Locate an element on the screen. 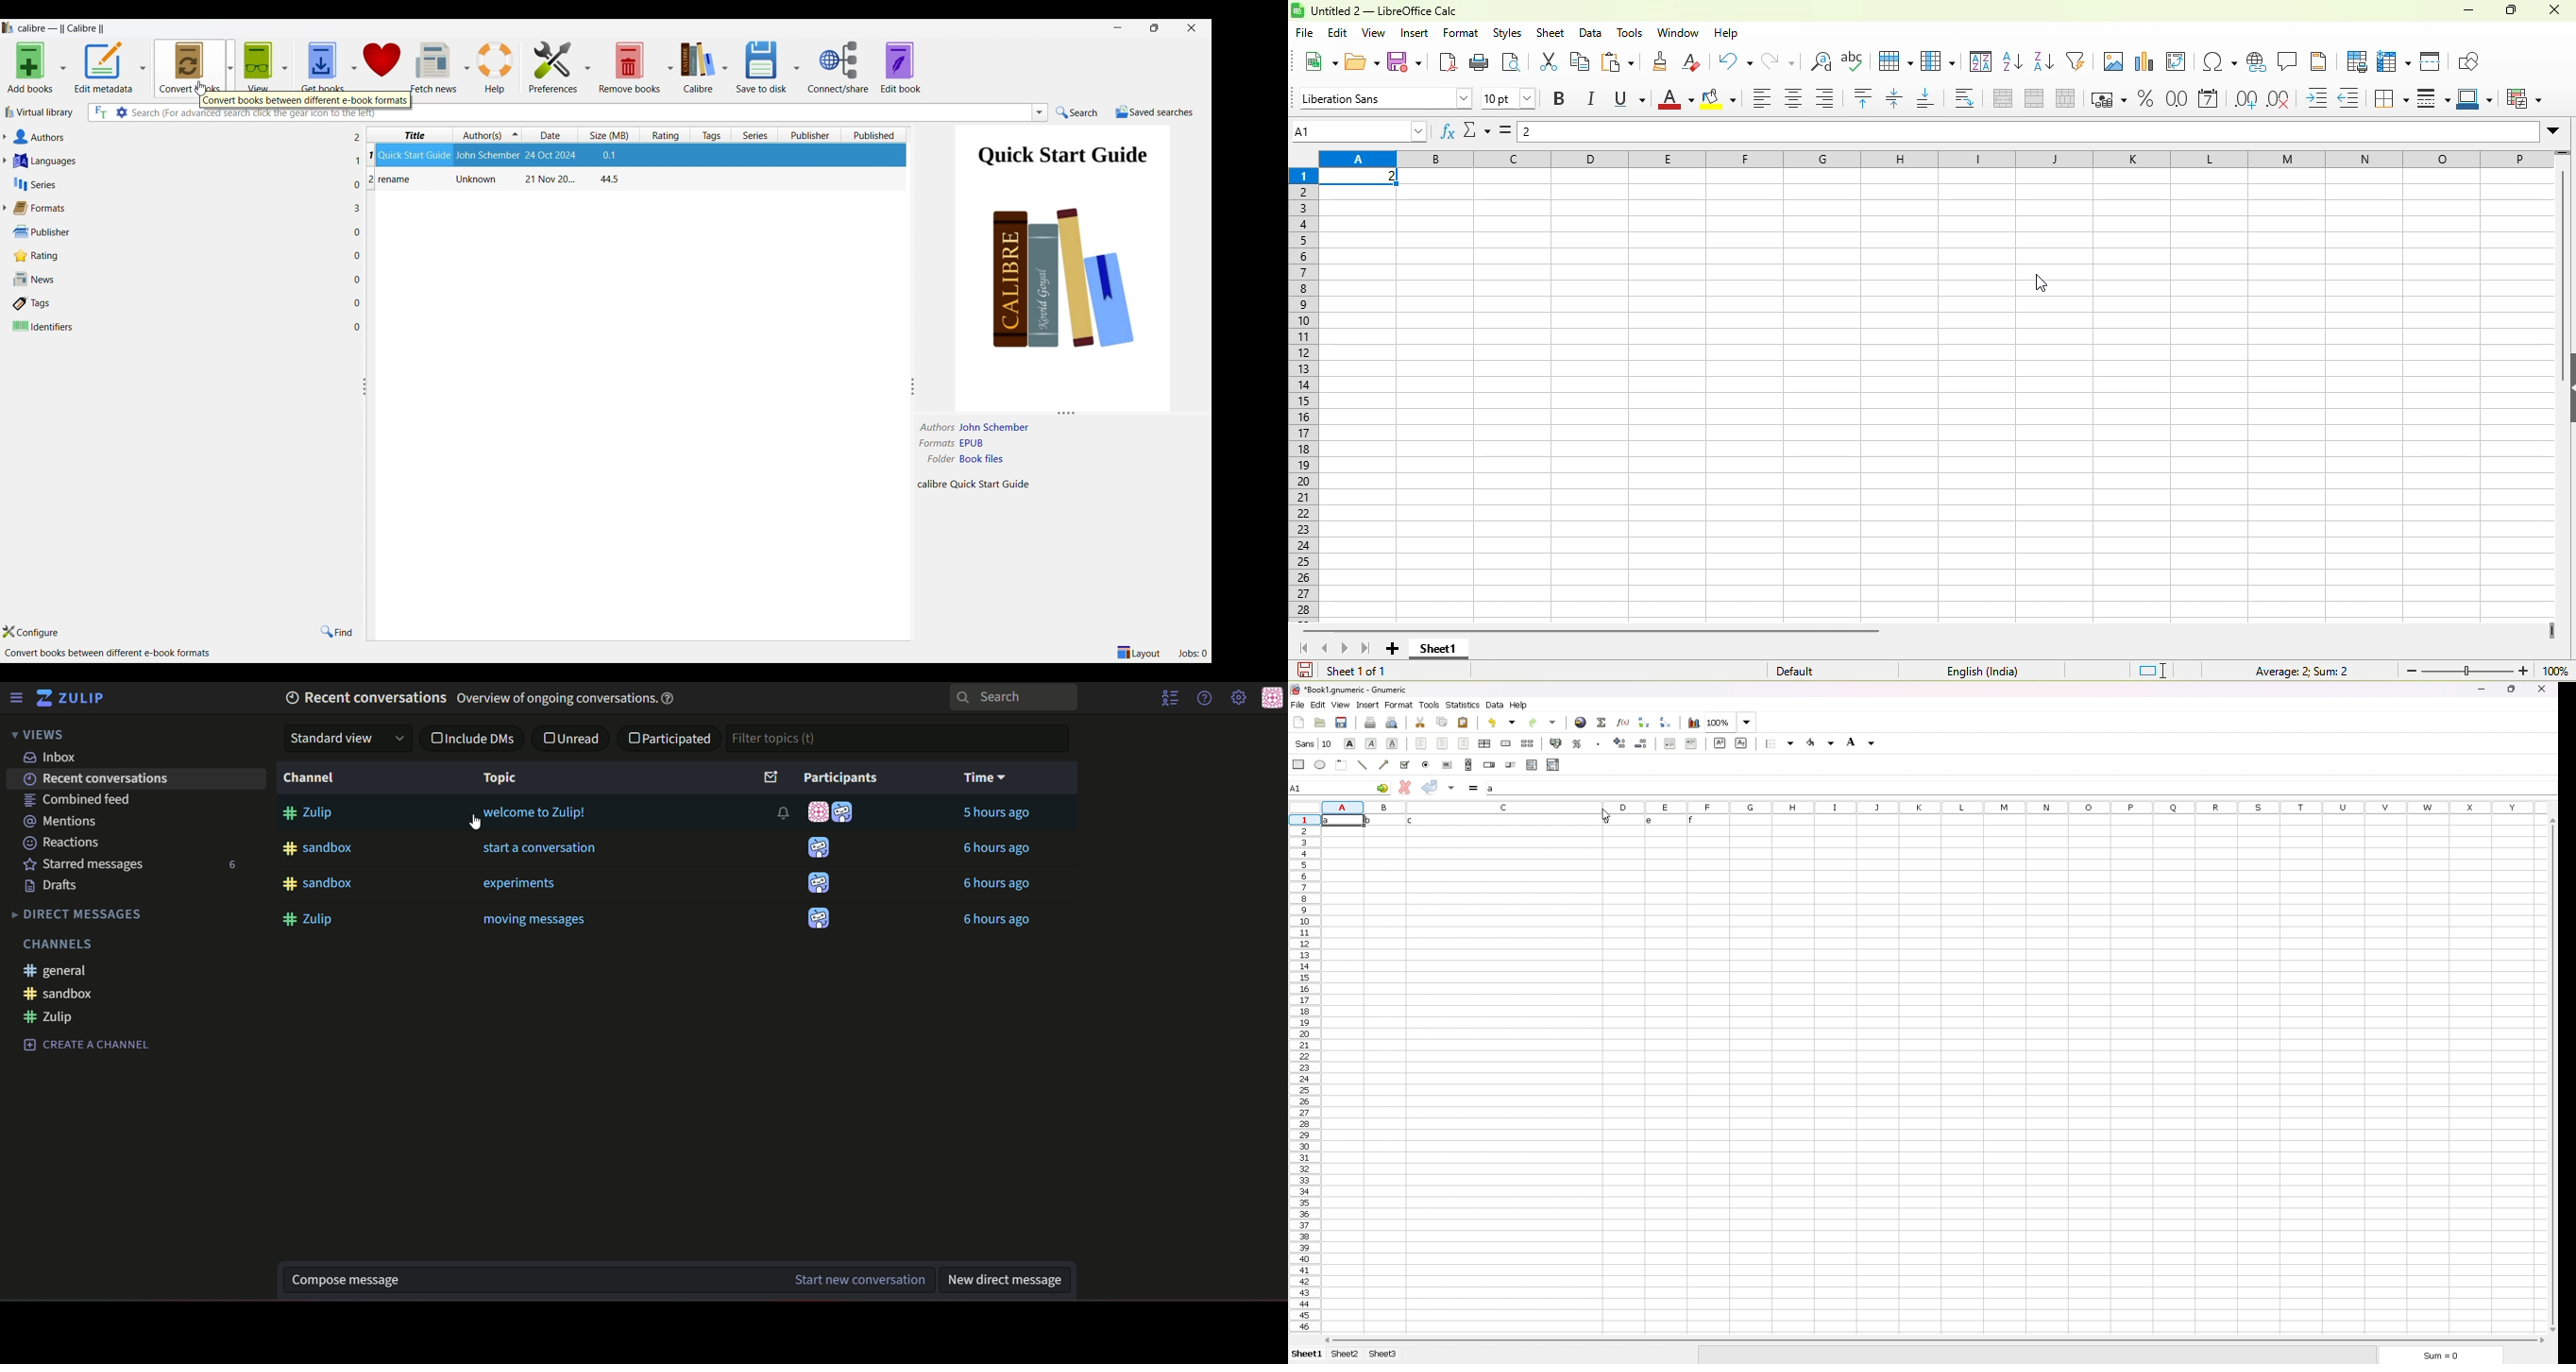  data is located at coordinates (1495, 705).